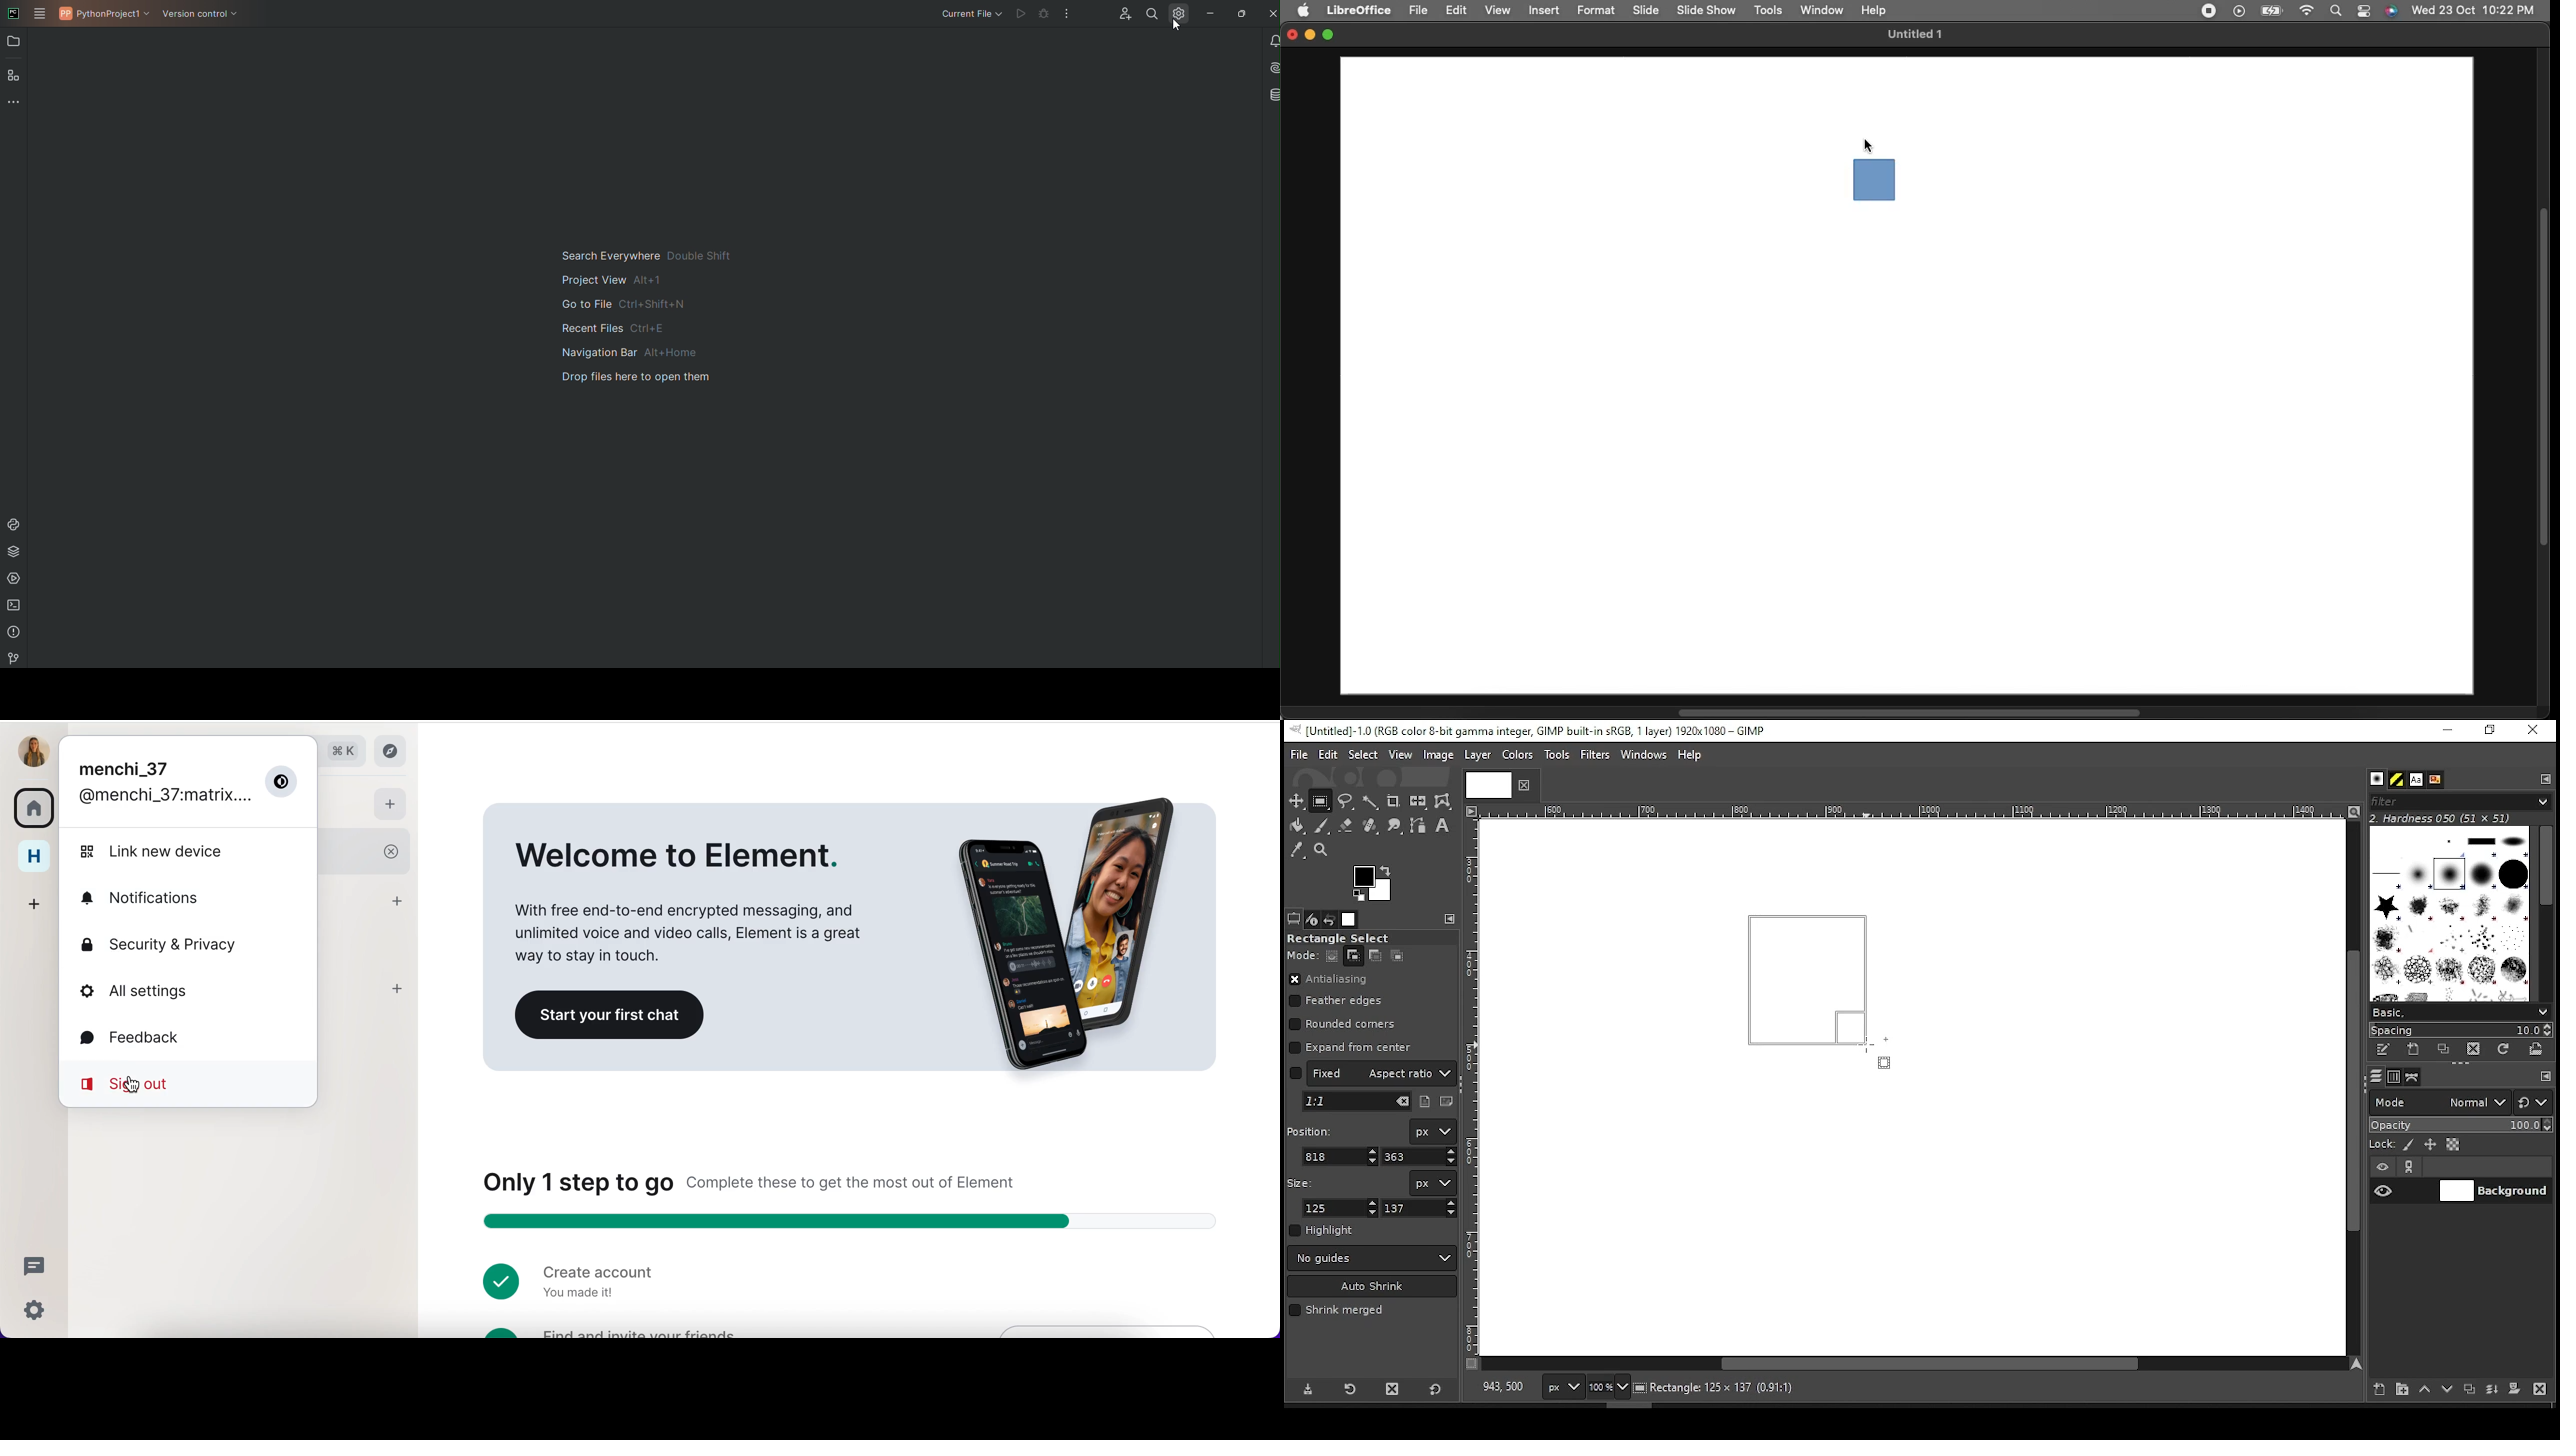  I want to click on scroll bar, so click(2351, 1087).